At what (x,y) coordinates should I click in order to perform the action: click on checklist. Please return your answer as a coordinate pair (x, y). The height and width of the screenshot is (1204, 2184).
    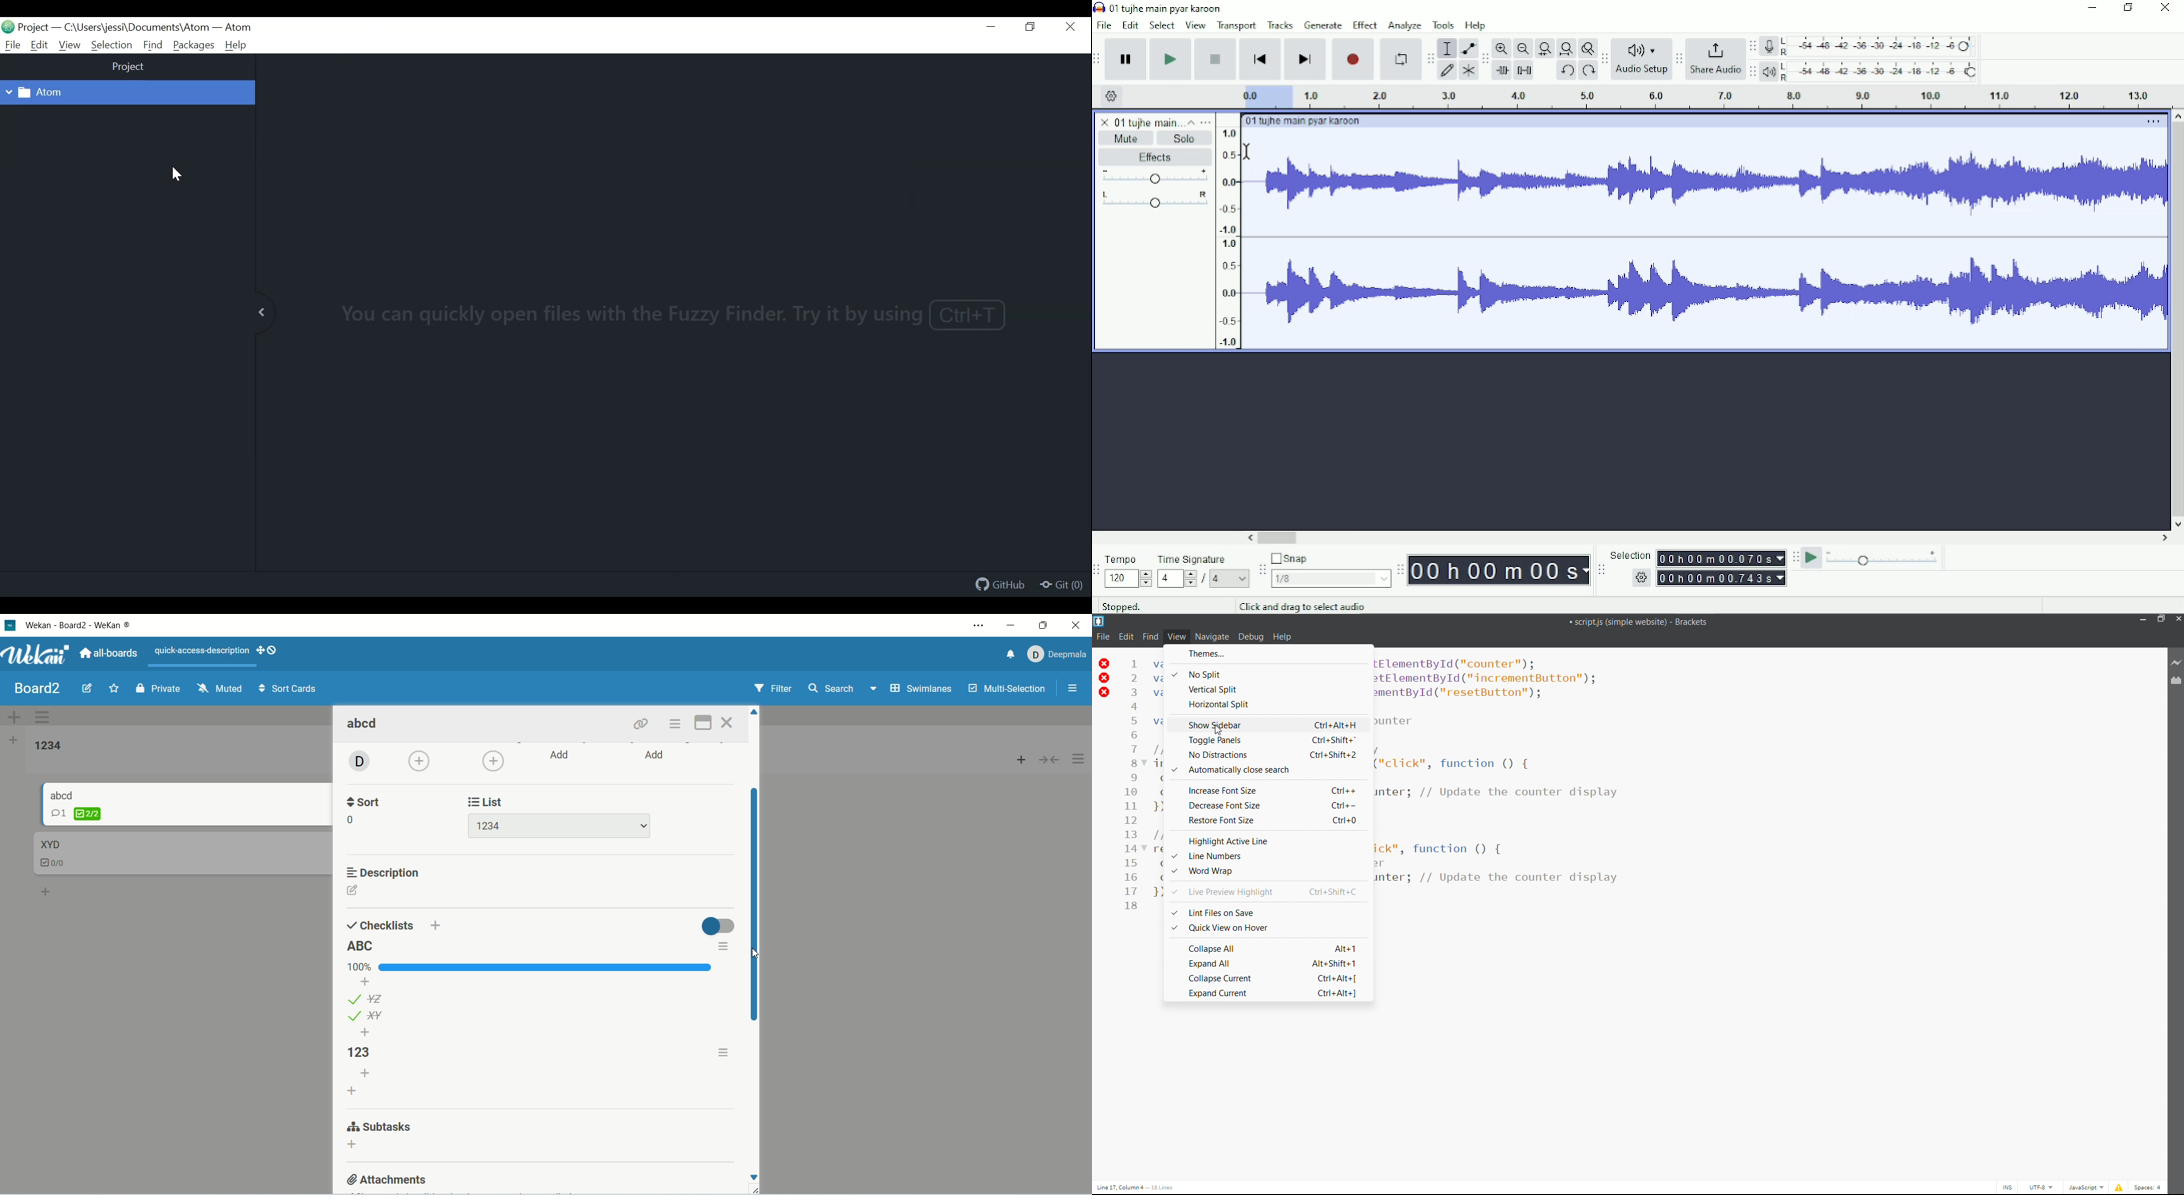
    Looking at the image, I should click on (76, 814).